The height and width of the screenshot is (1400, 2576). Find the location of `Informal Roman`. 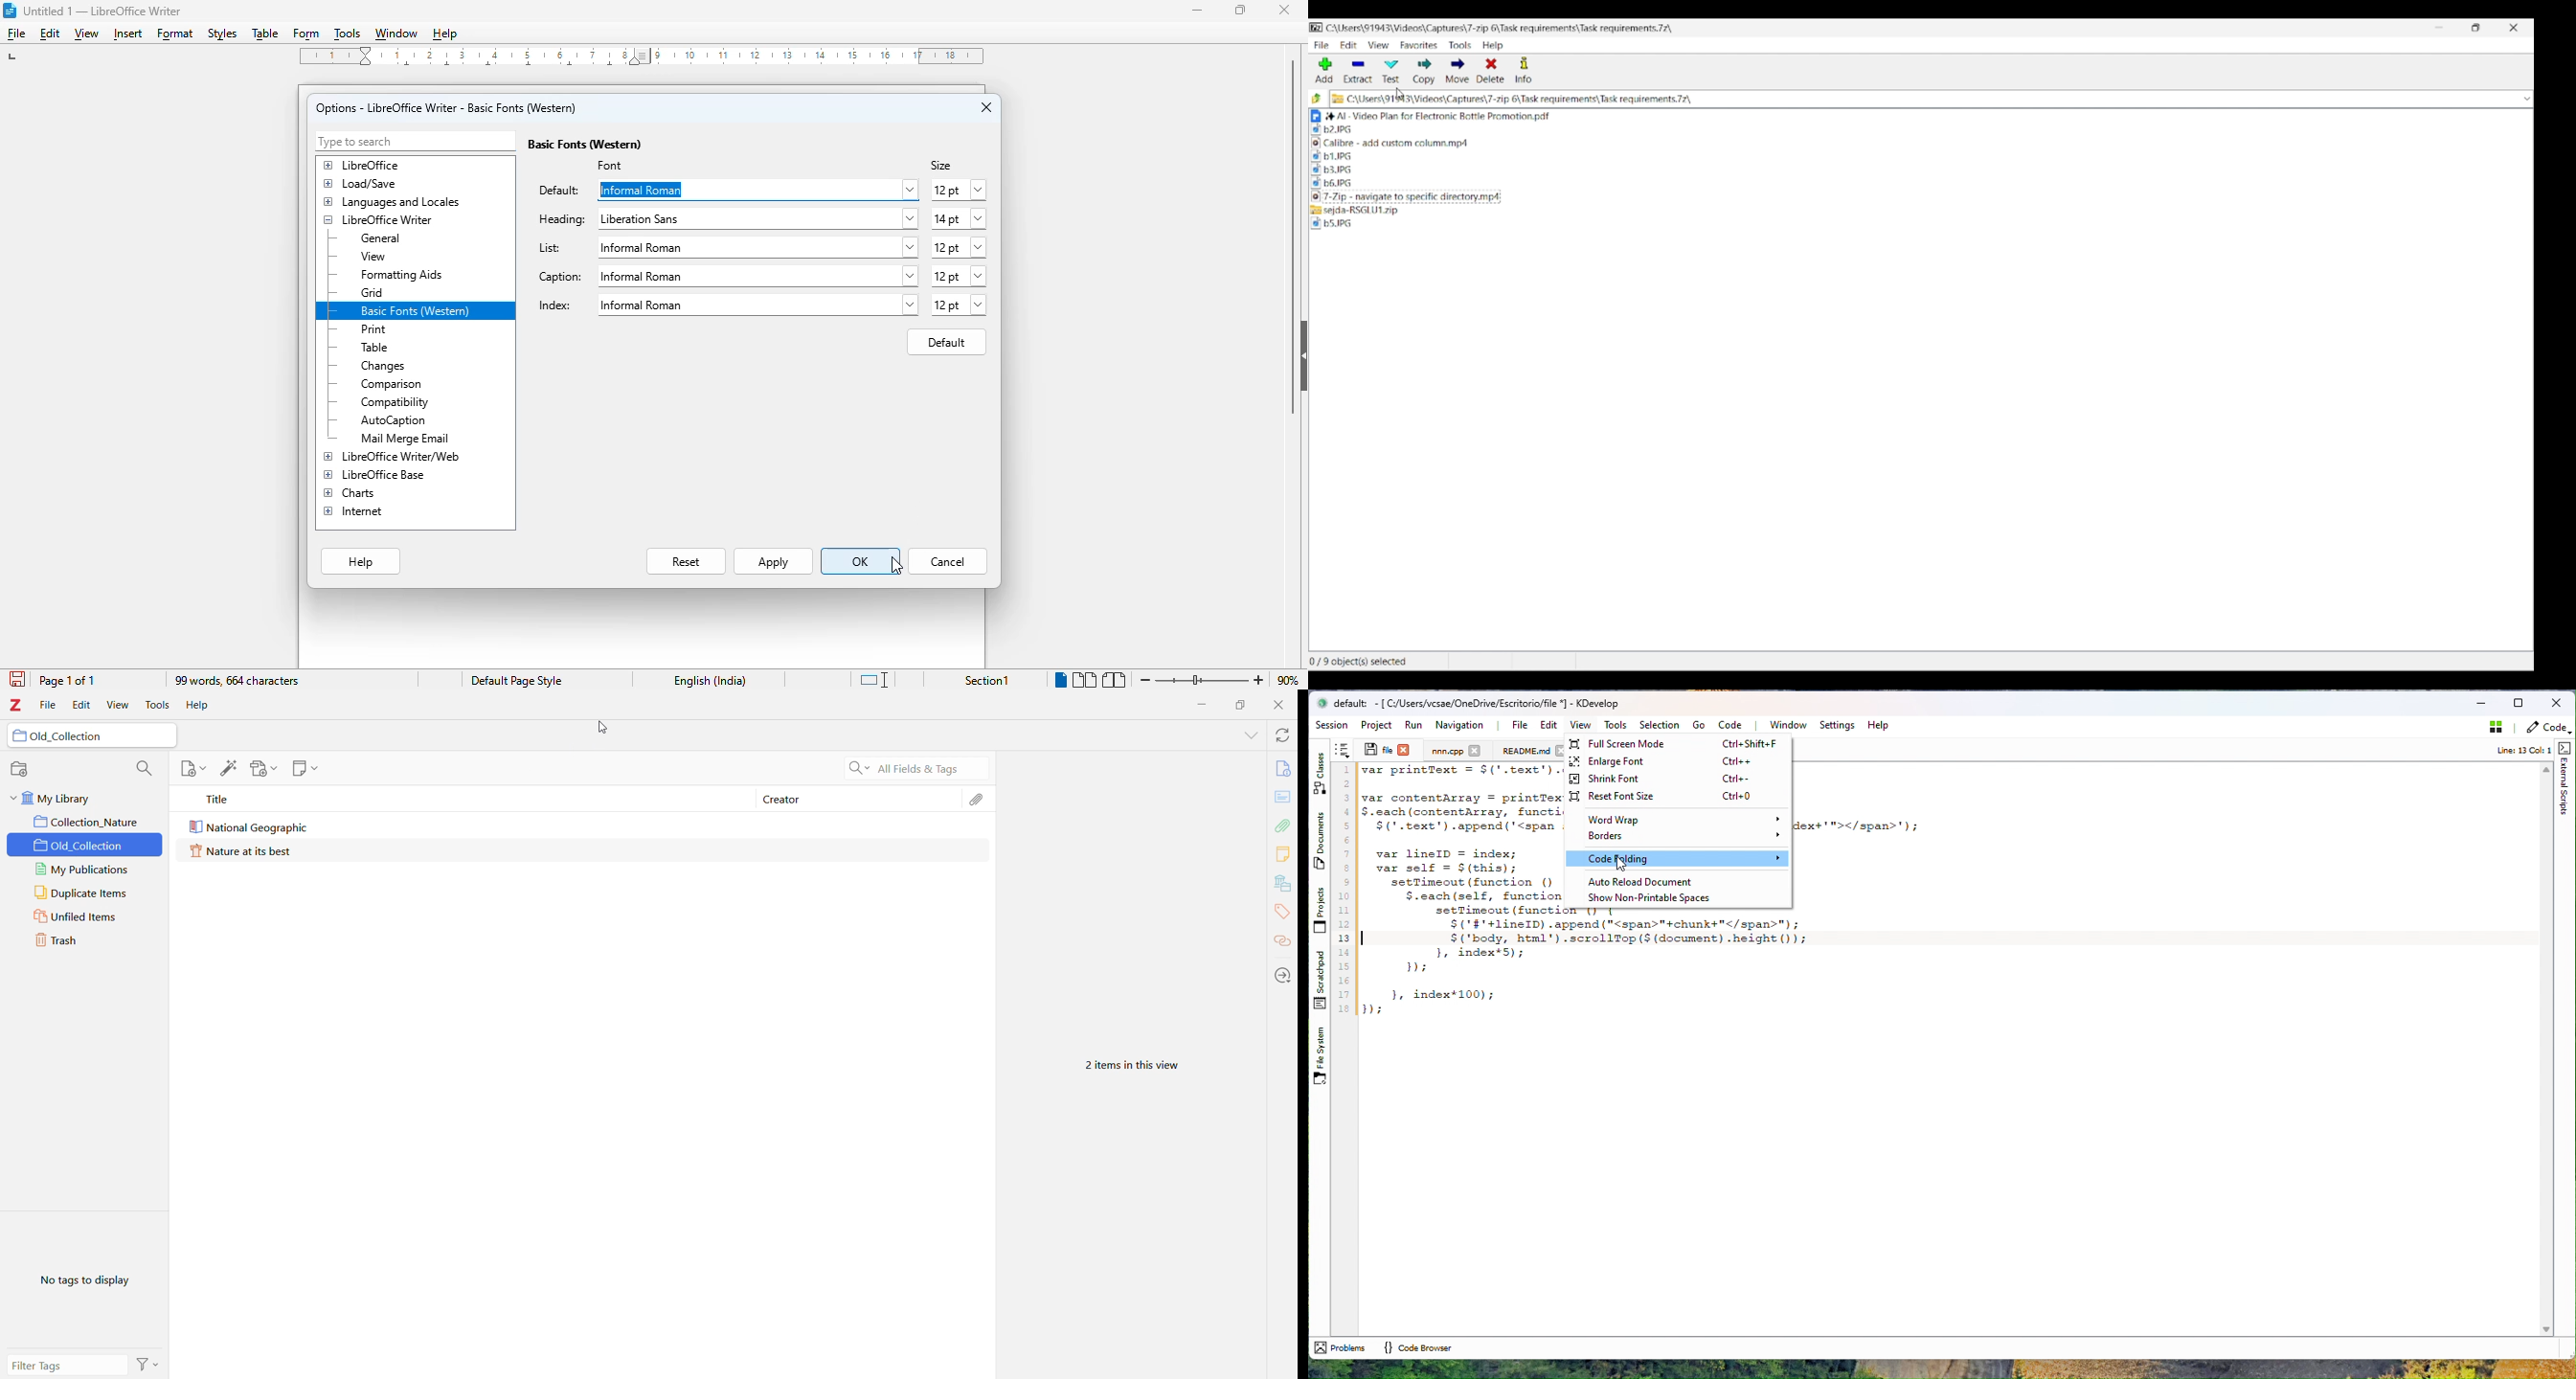

Informal Roman is located at coordinates (757, 191).